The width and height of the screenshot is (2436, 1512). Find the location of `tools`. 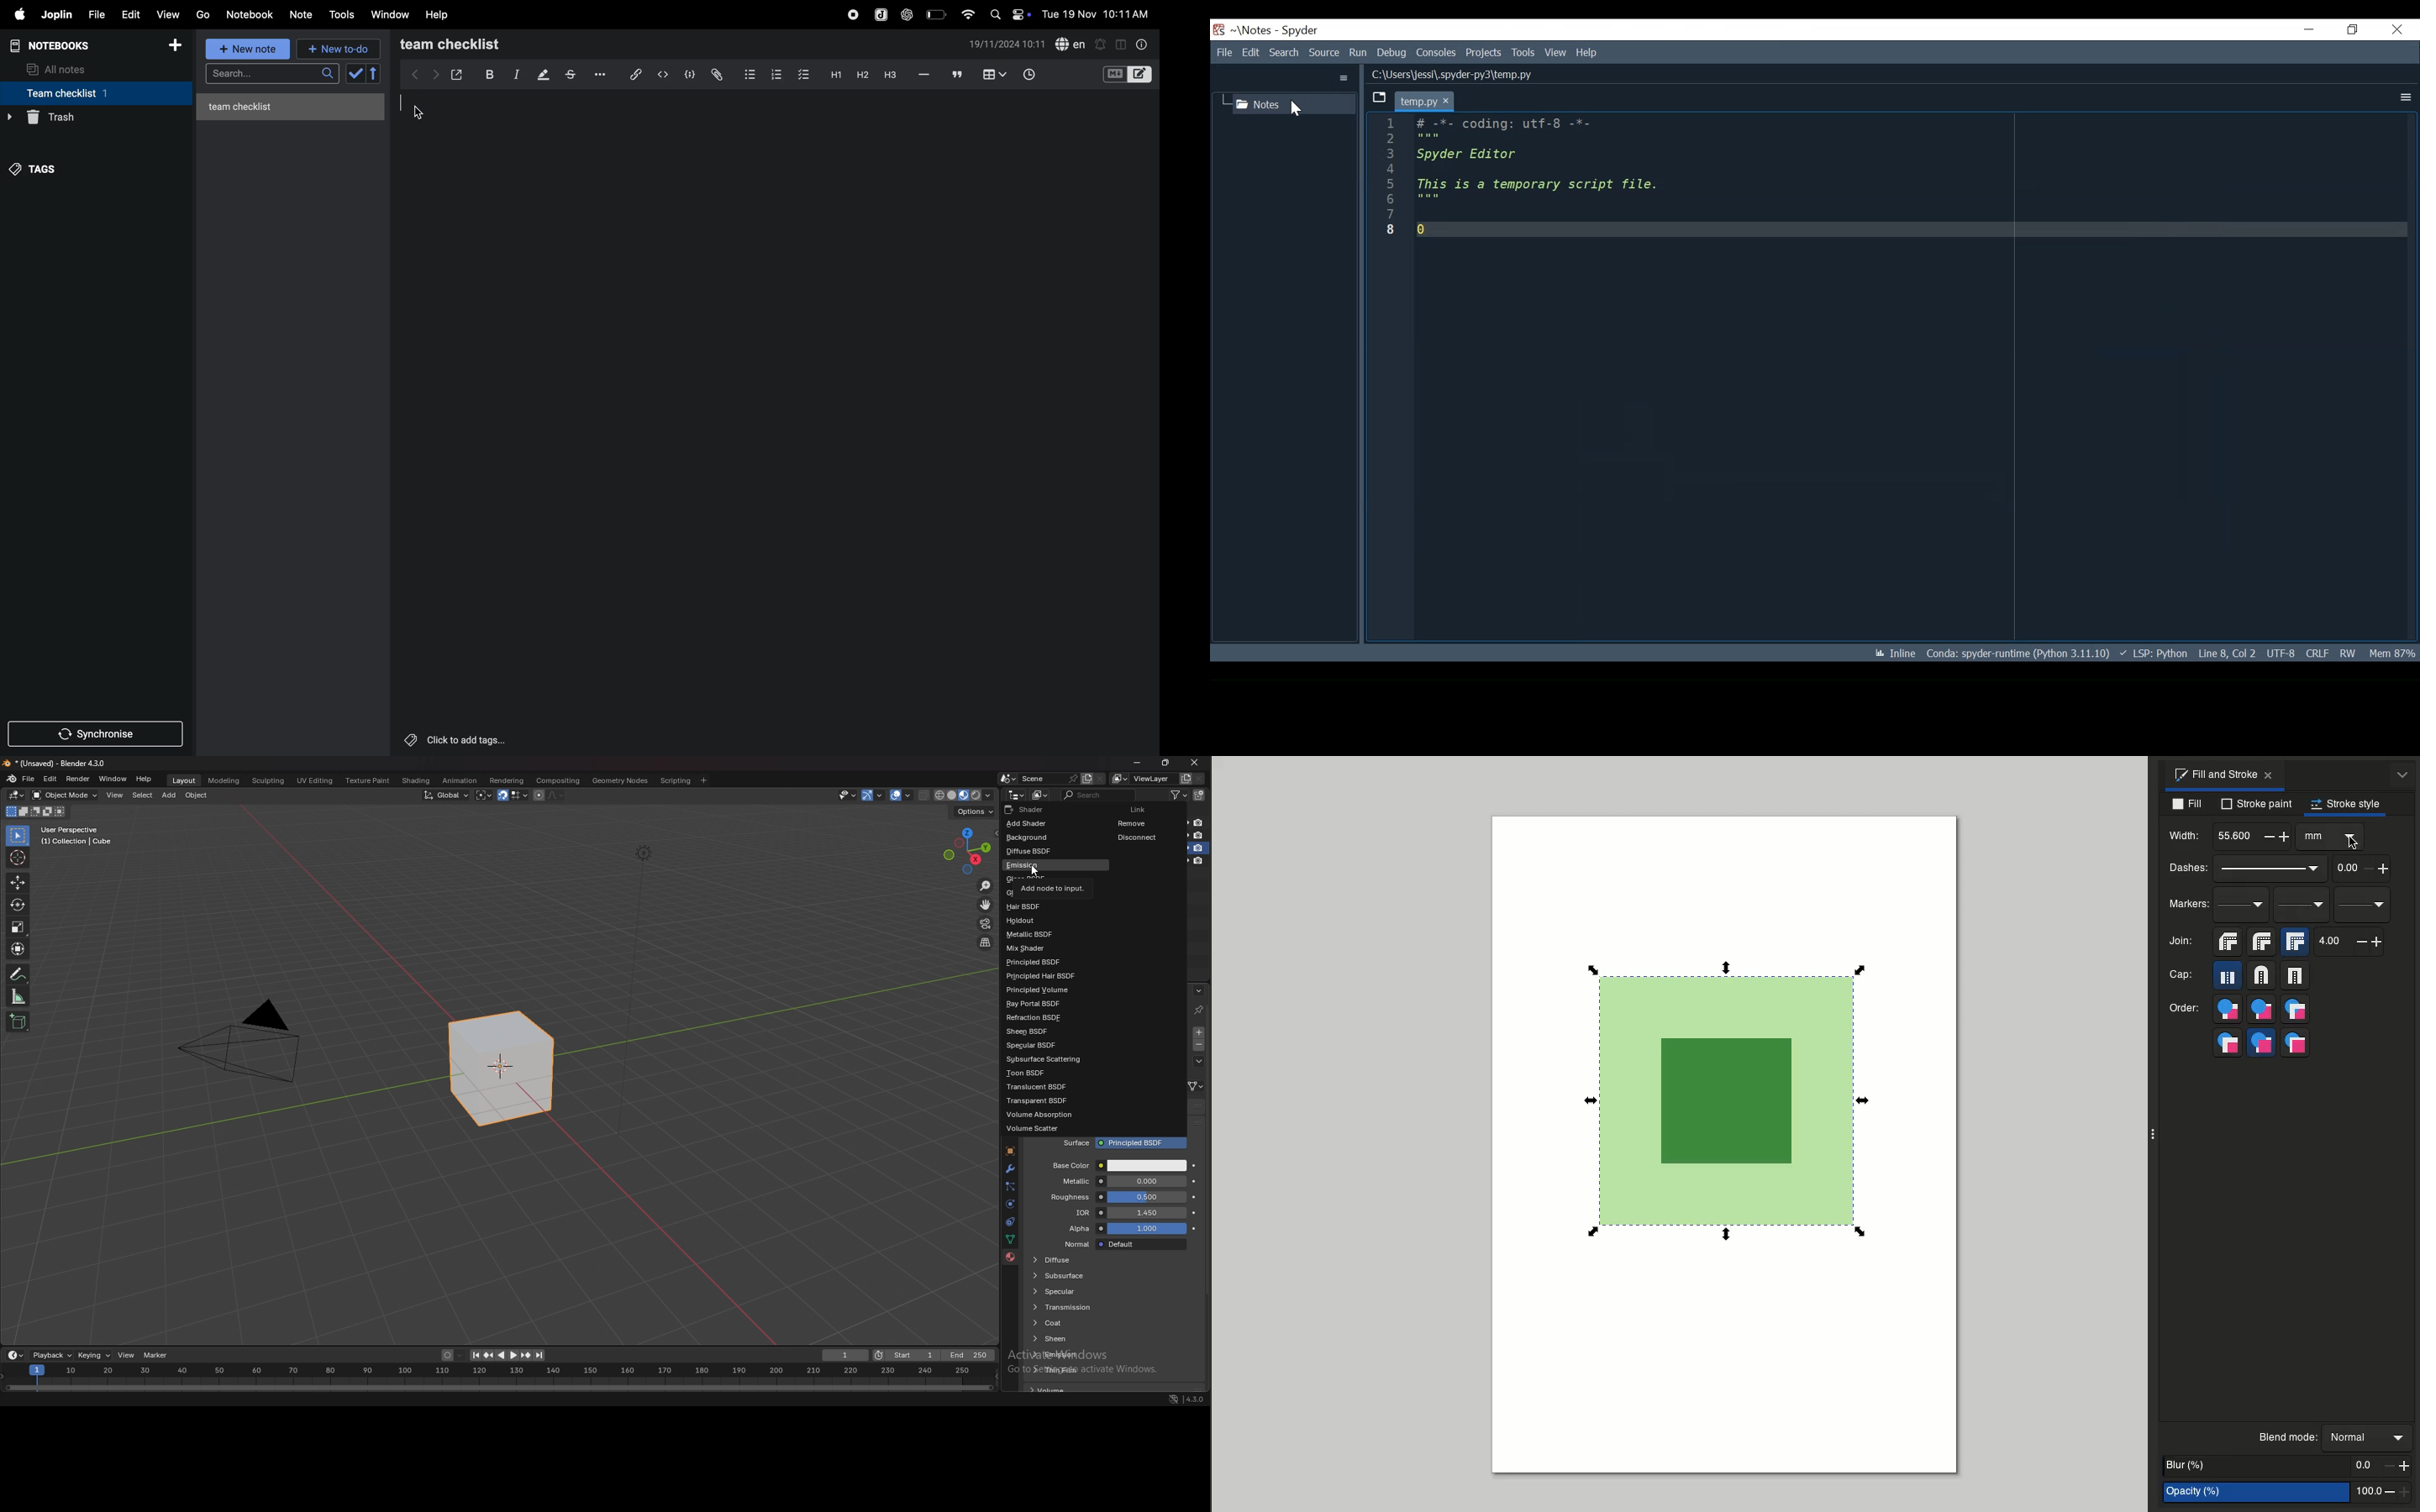

tools is located at coordinates (343, 15).